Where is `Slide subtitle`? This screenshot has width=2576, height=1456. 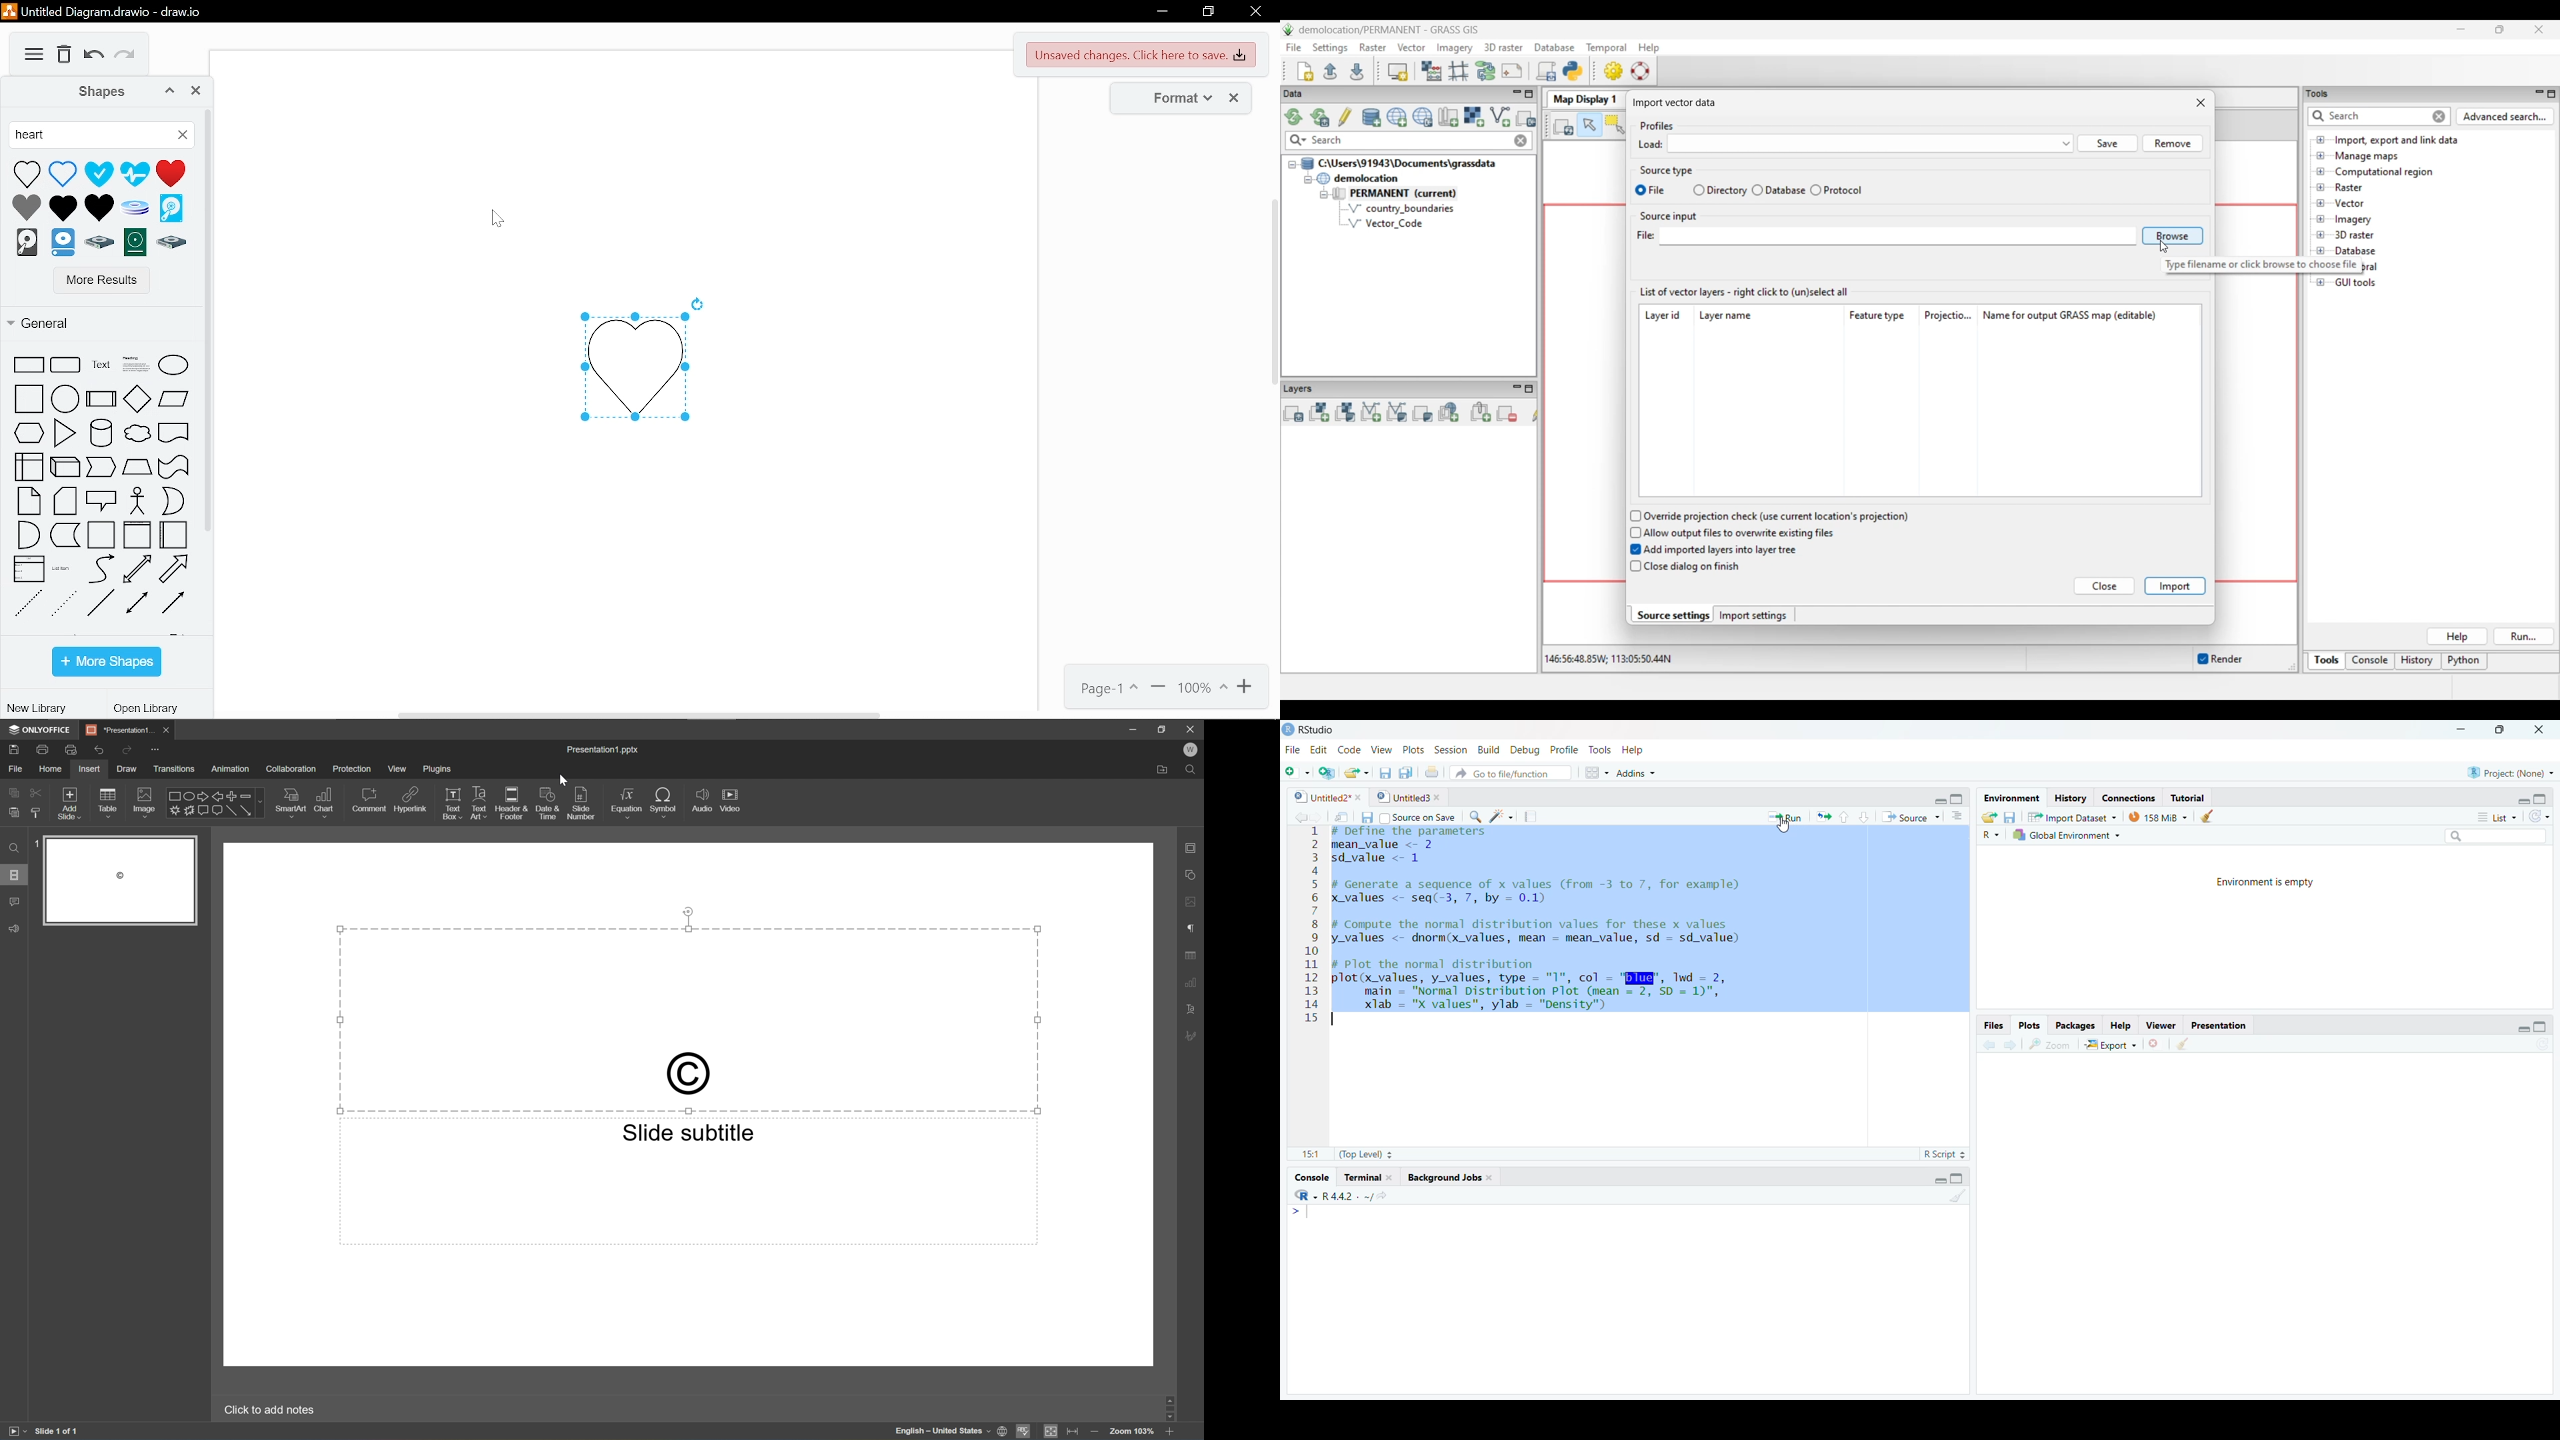 Slide subtitle is located at coordinates (689, 1132).